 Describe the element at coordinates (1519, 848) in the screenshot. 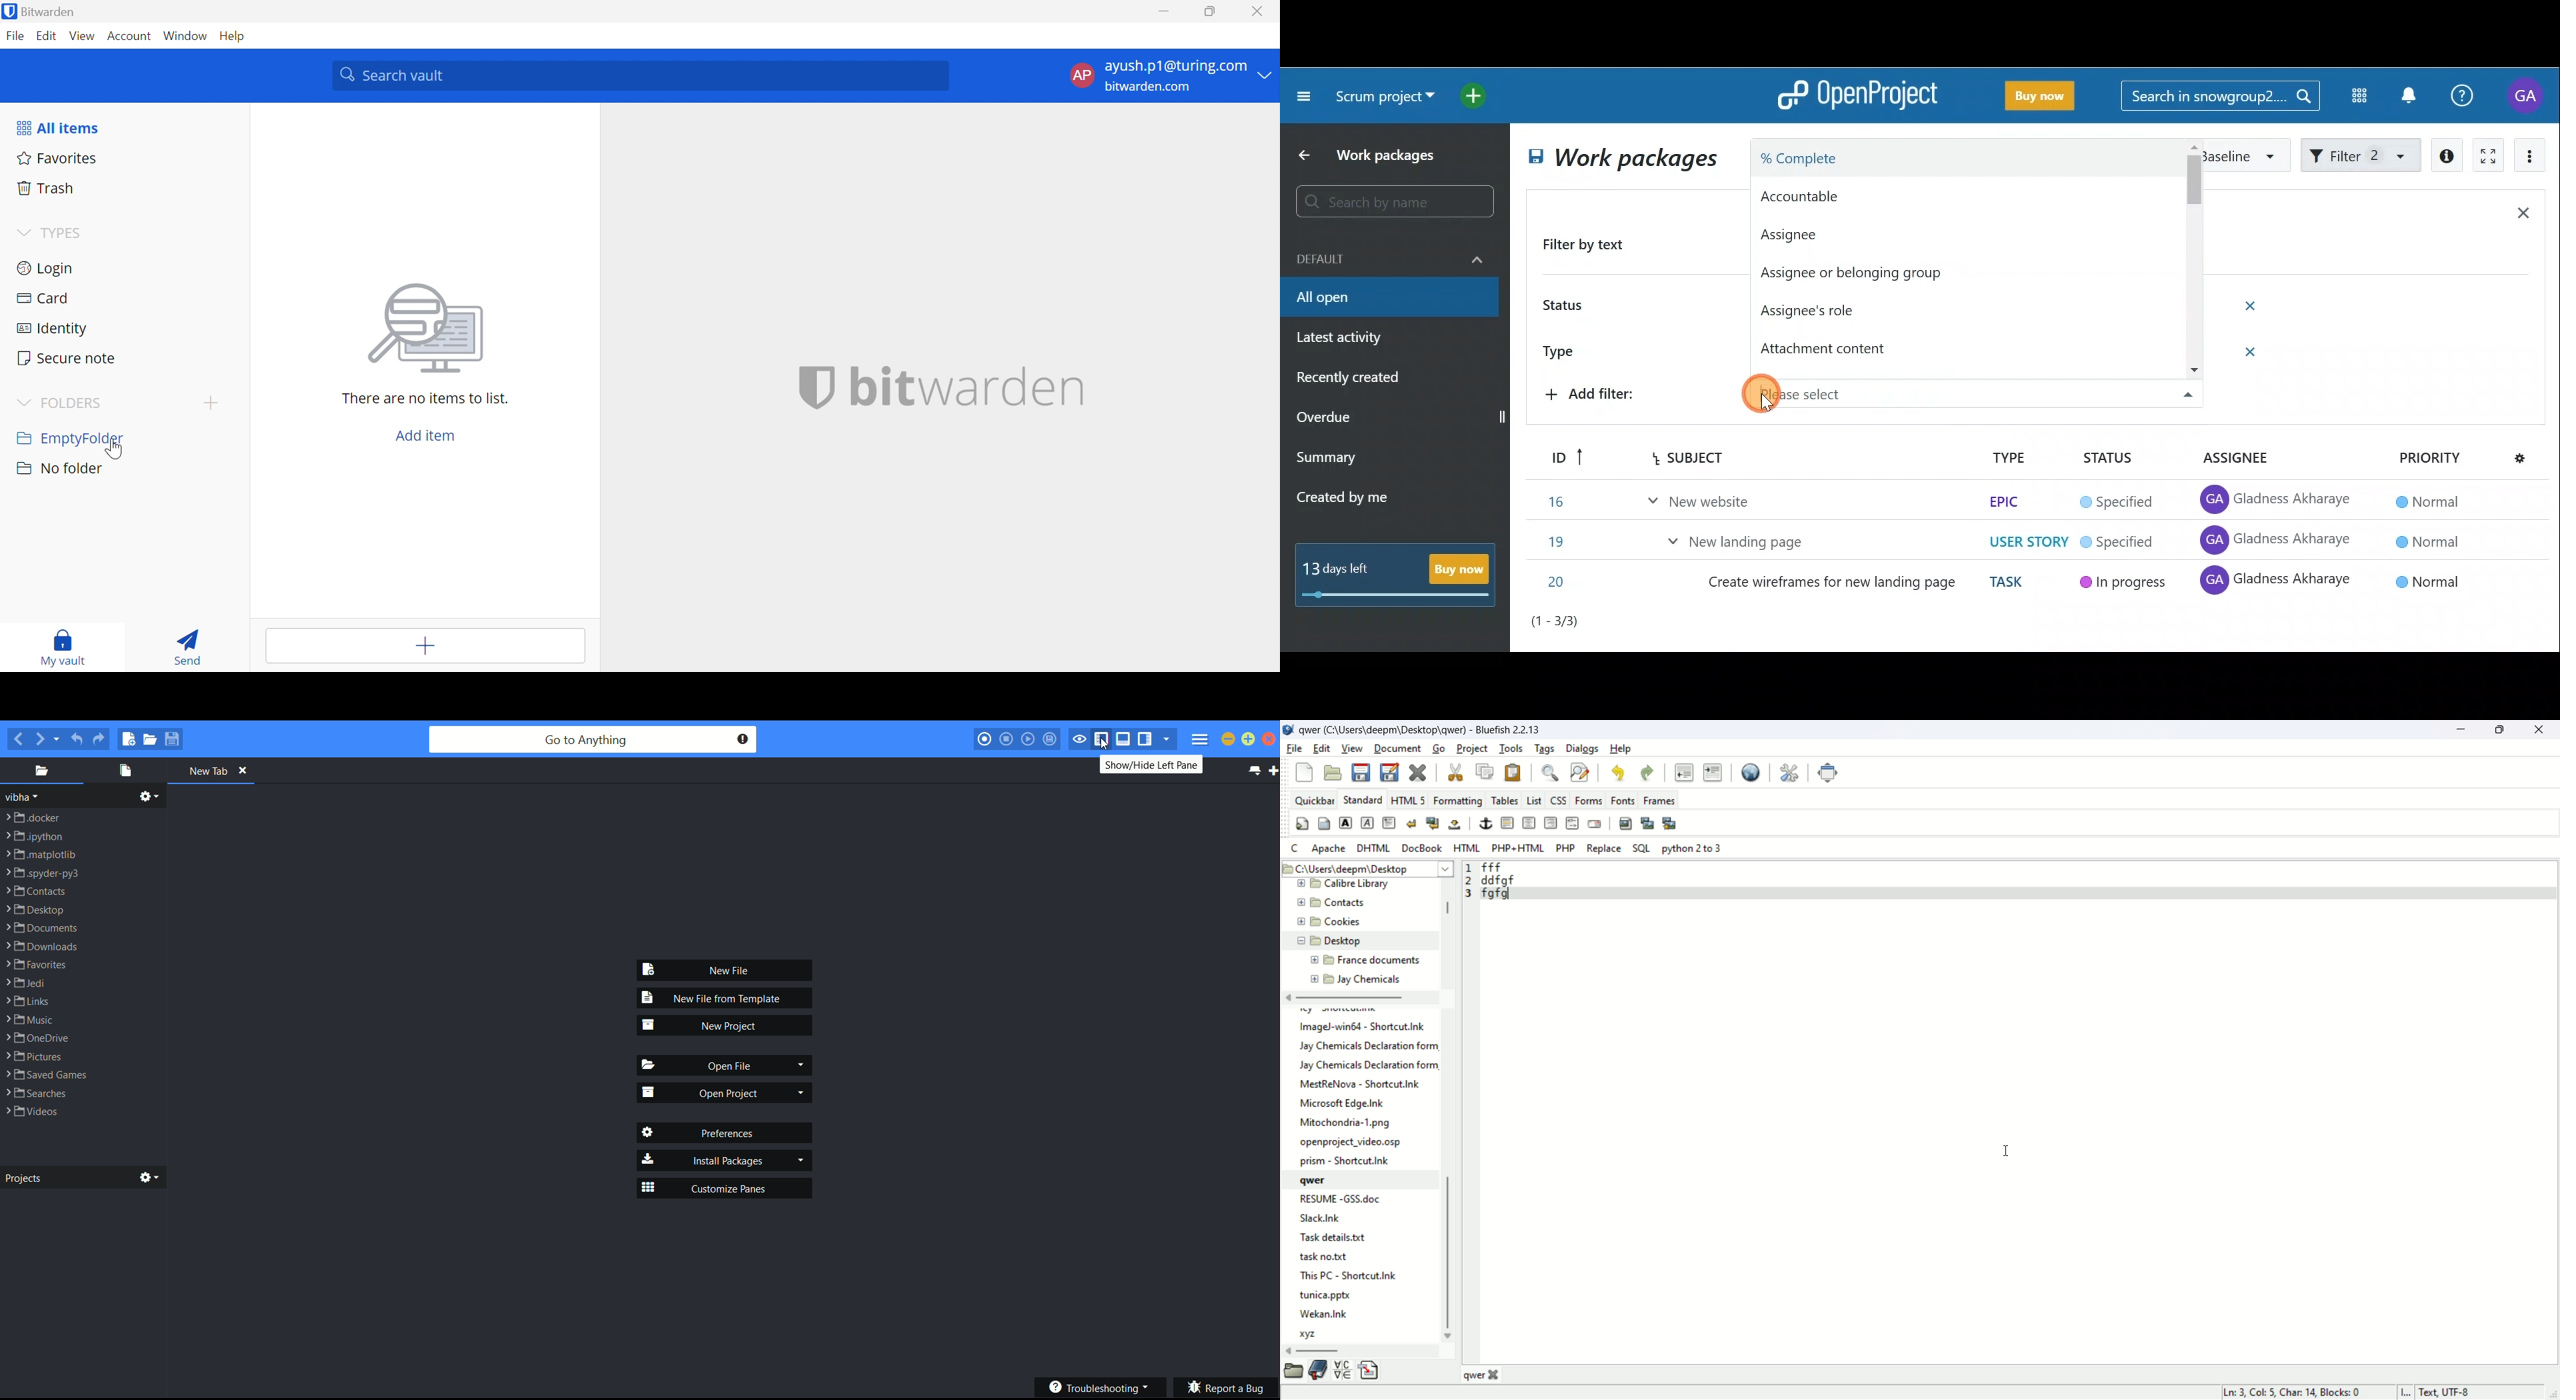

I see `PHP+HTML` at that location.